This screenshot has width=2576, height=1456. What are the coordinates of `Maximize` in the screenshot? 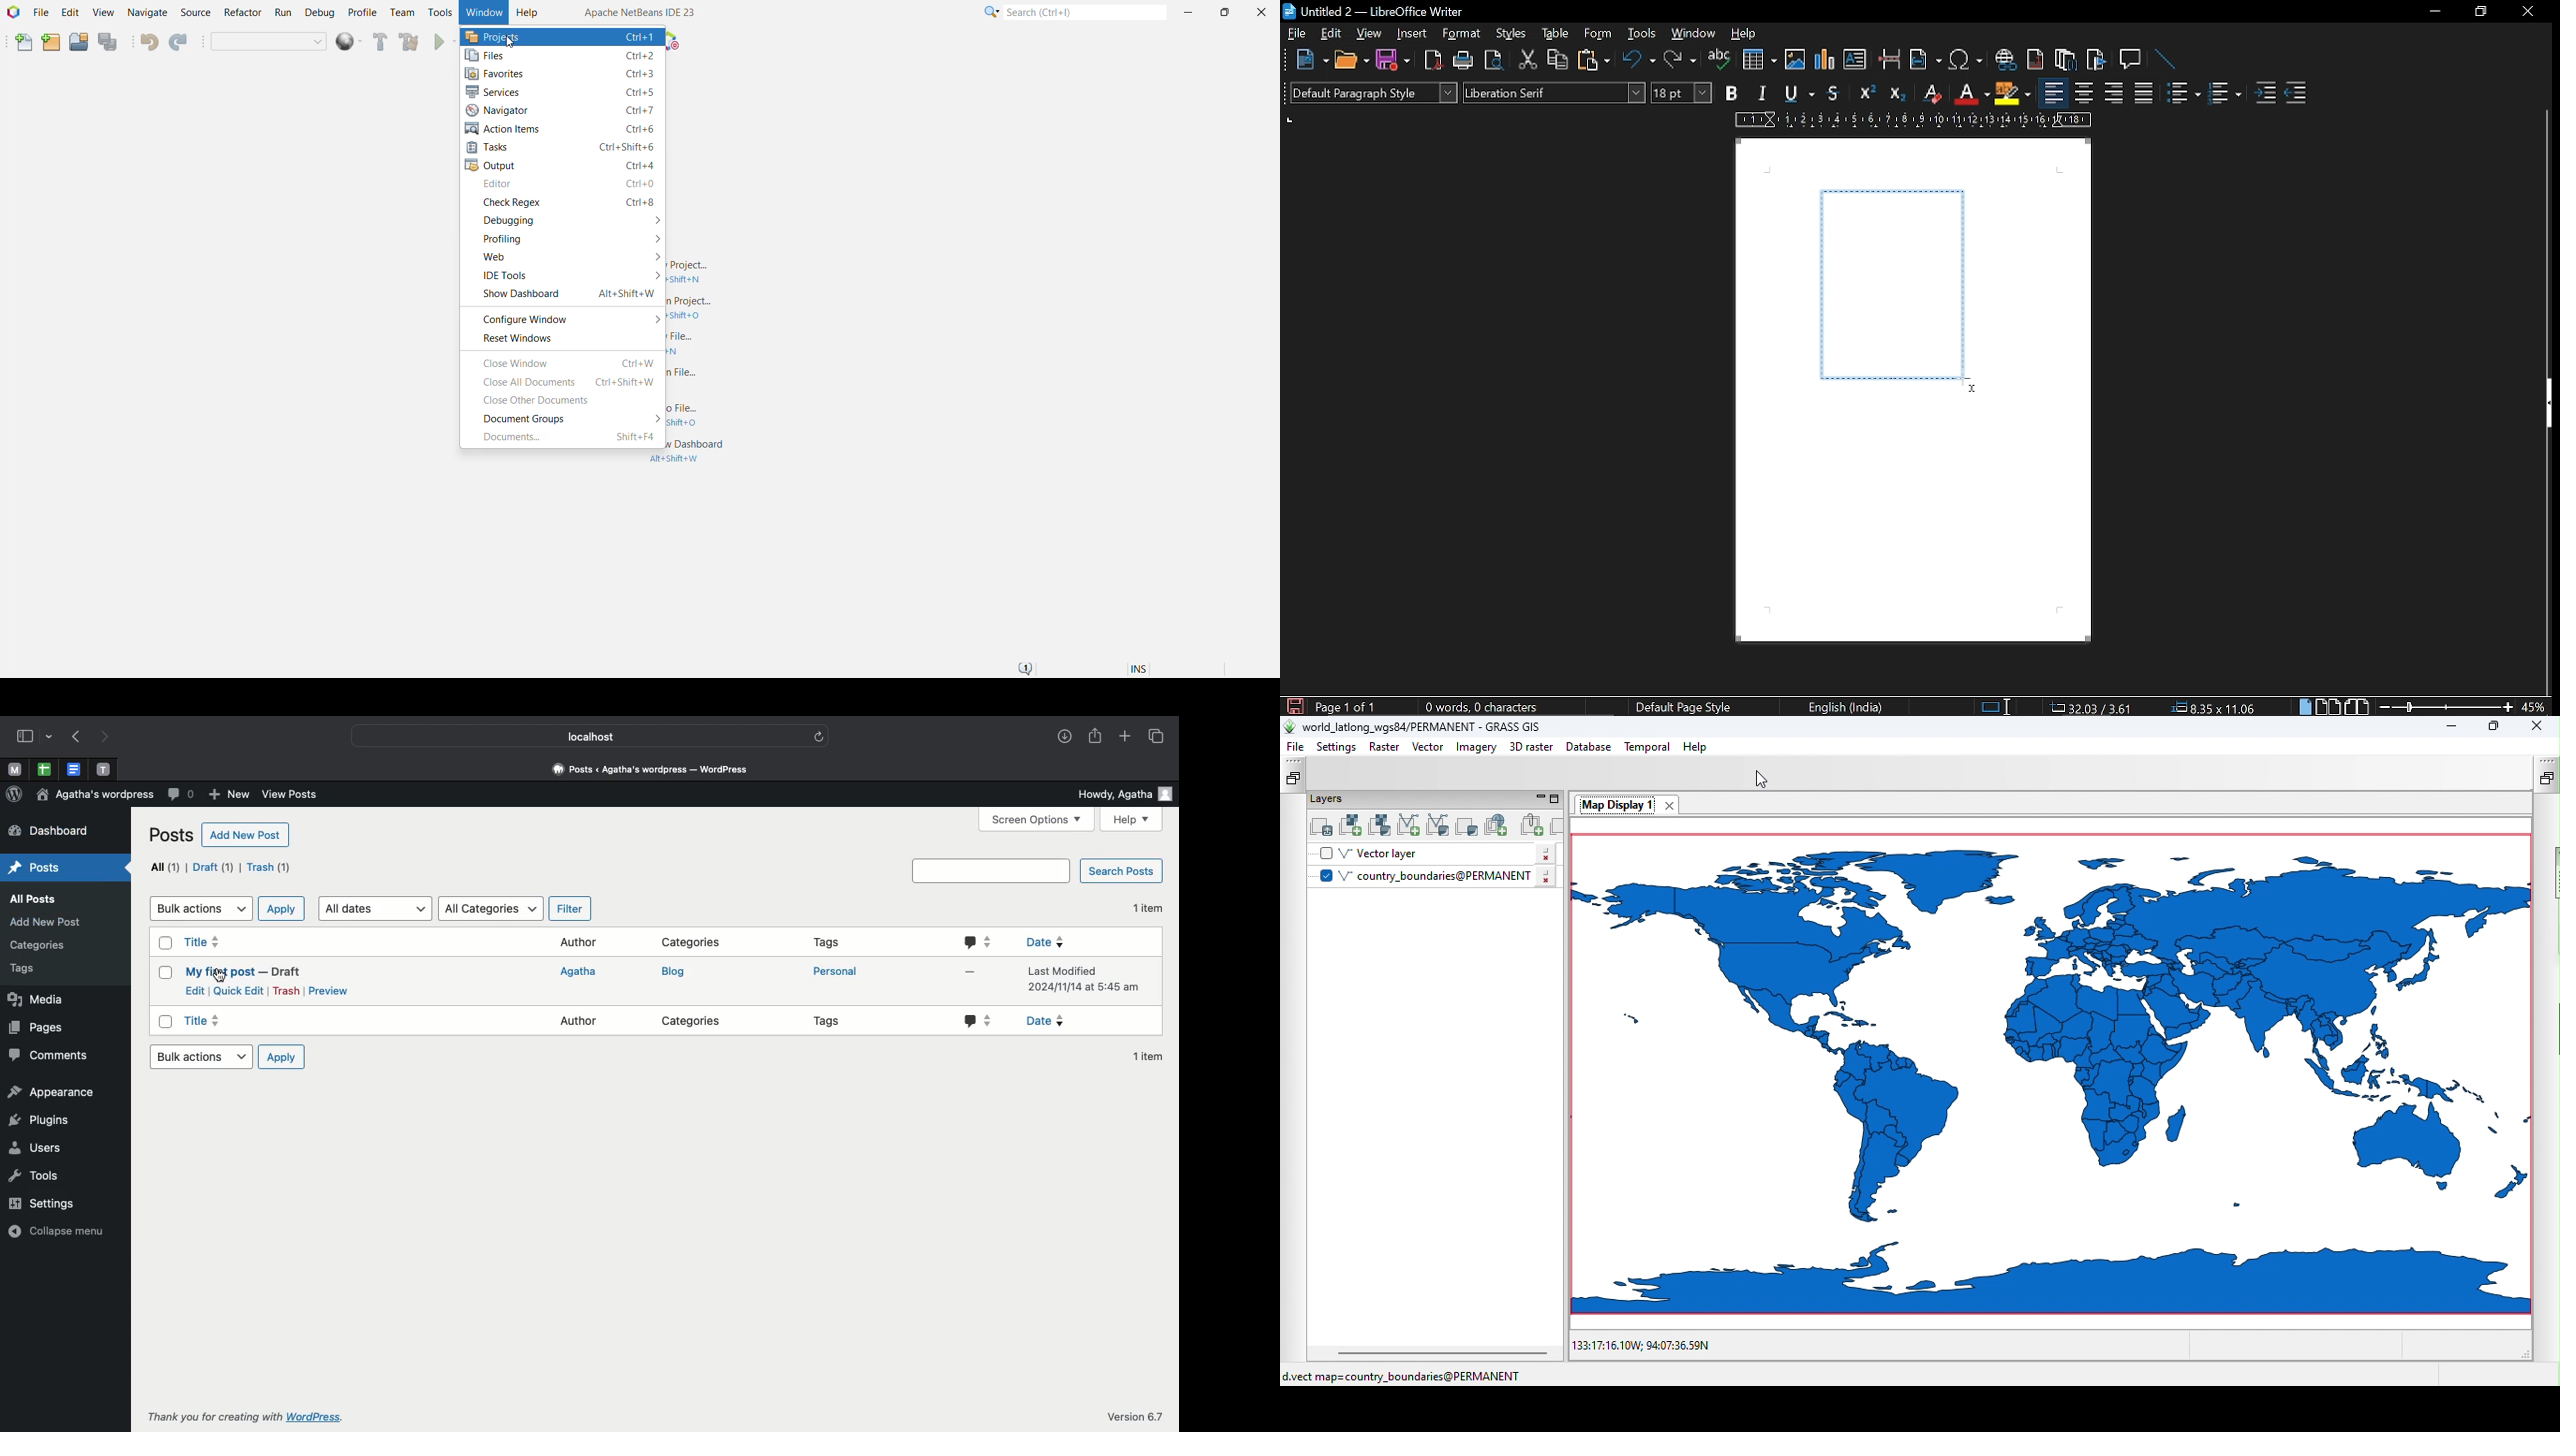 It's located at (1224, 13).